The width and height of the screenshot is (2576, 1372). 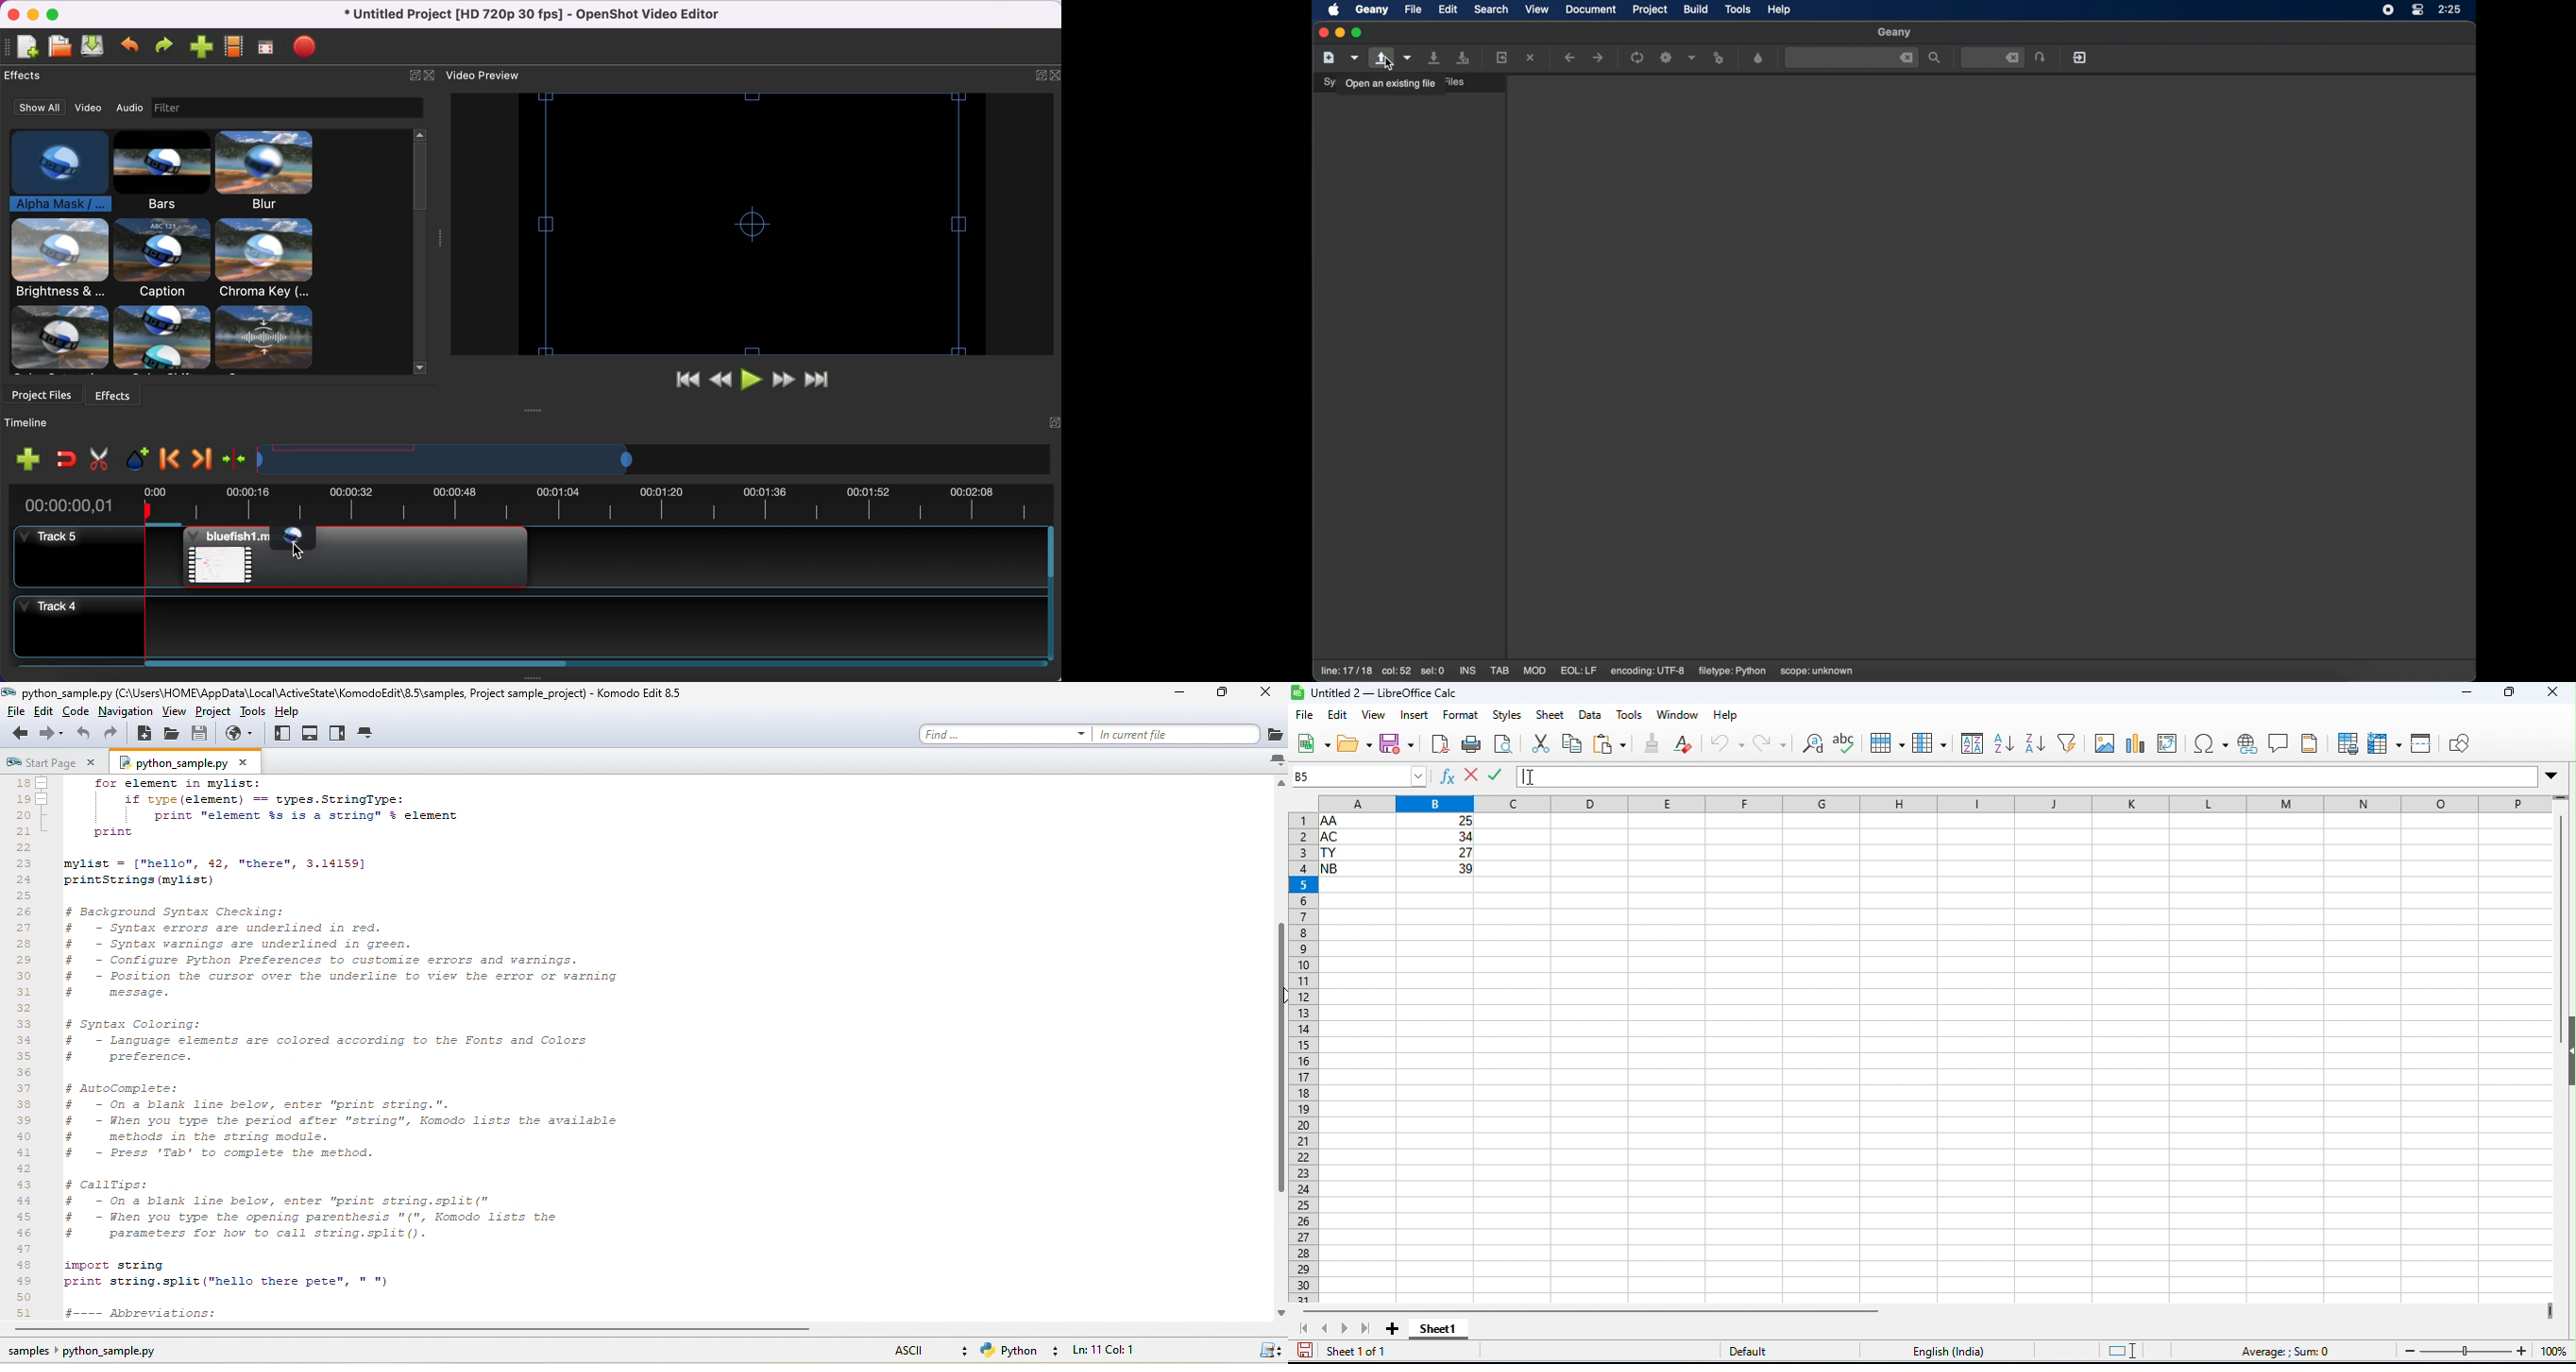 I want to click on window, so click(x=1680, y=715).